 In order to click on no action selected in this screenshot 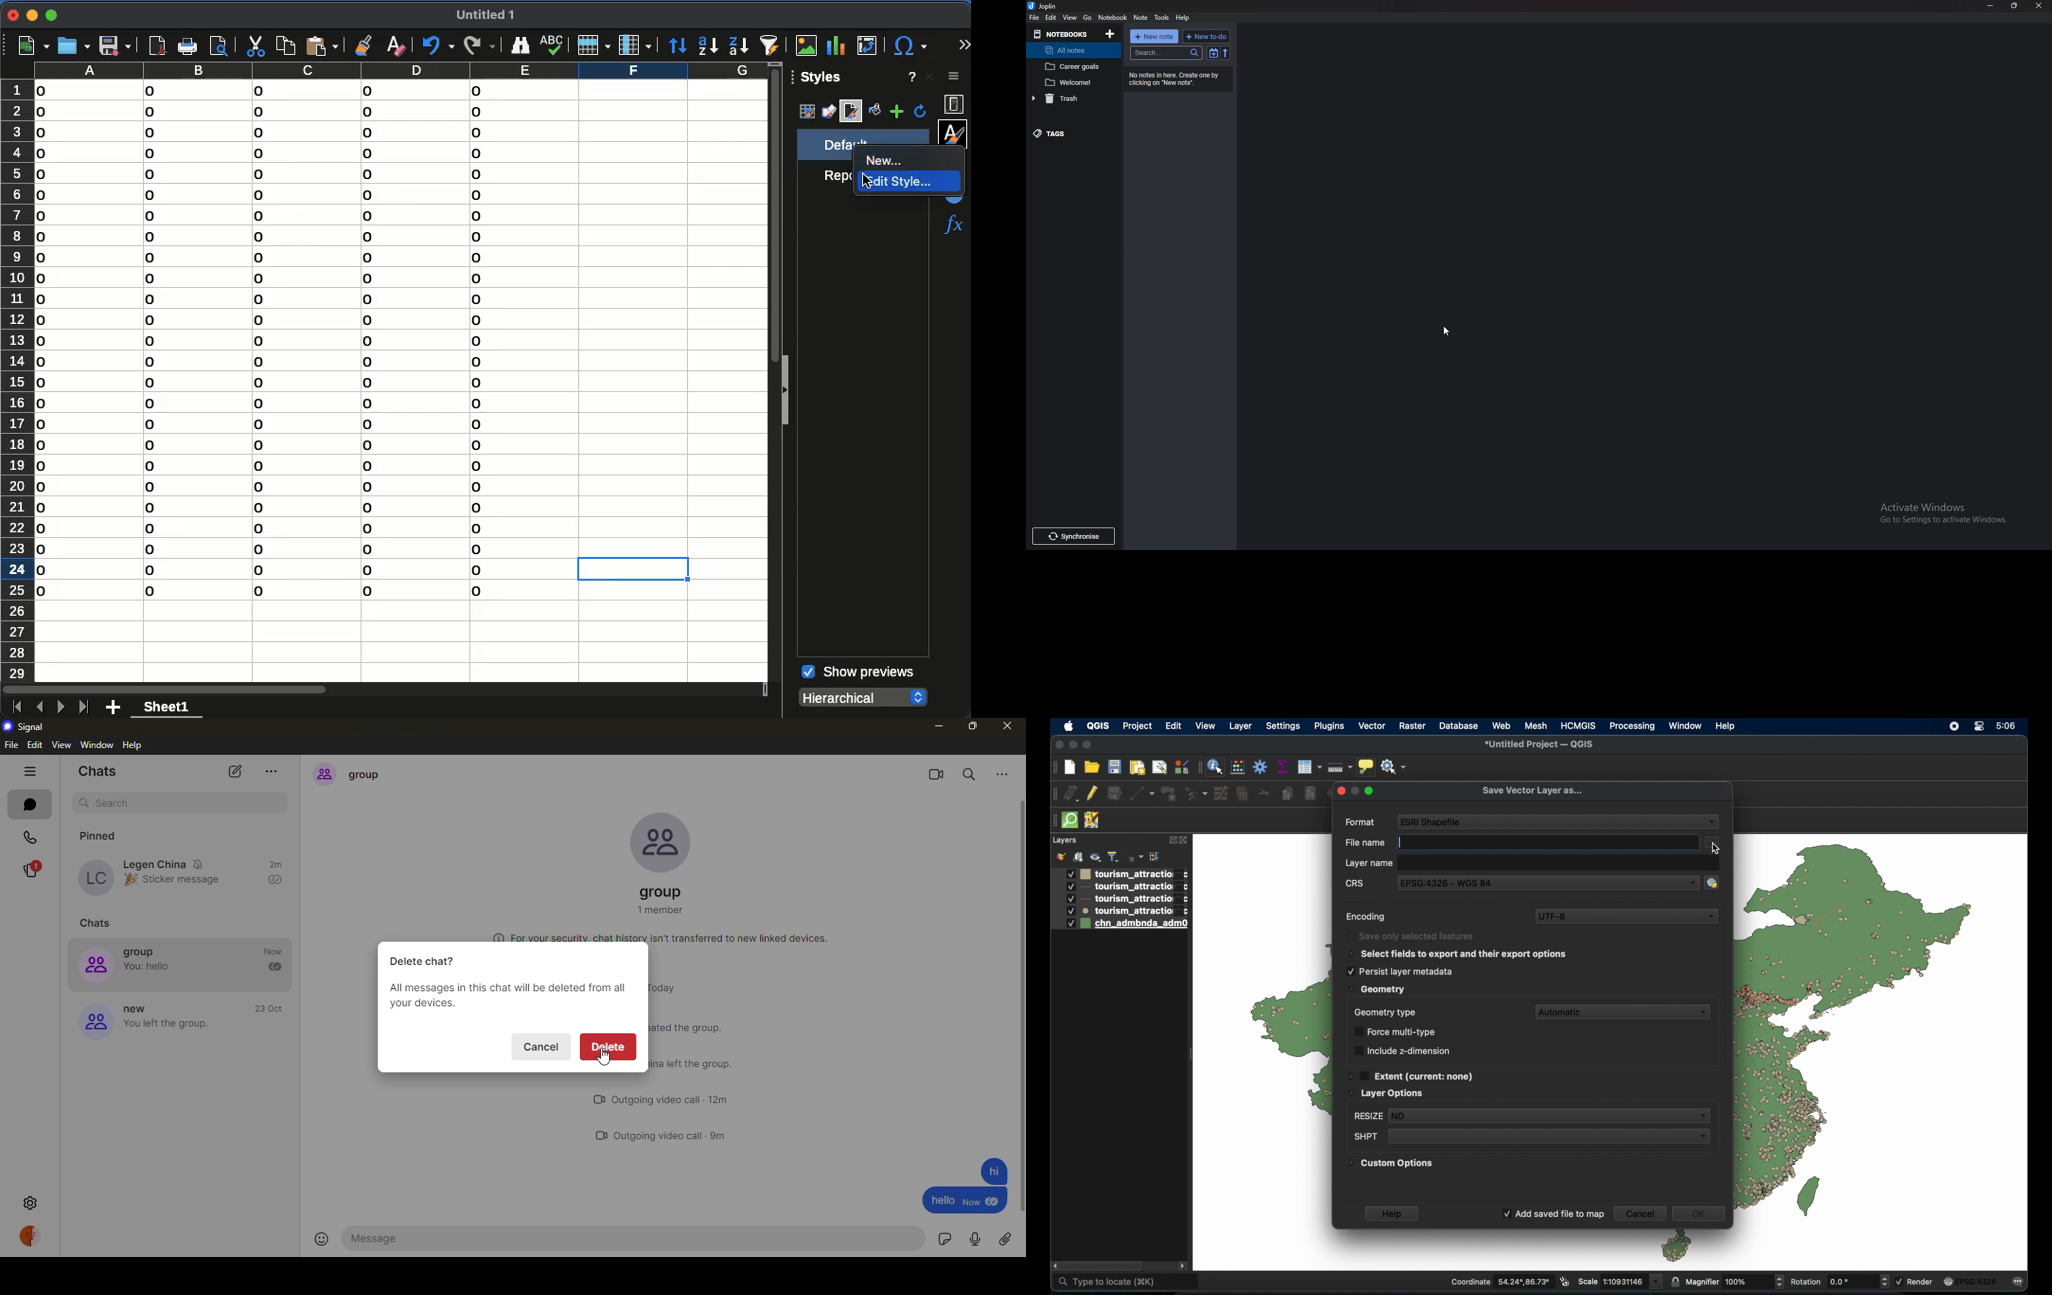, I will do `click(1394, 766)`.